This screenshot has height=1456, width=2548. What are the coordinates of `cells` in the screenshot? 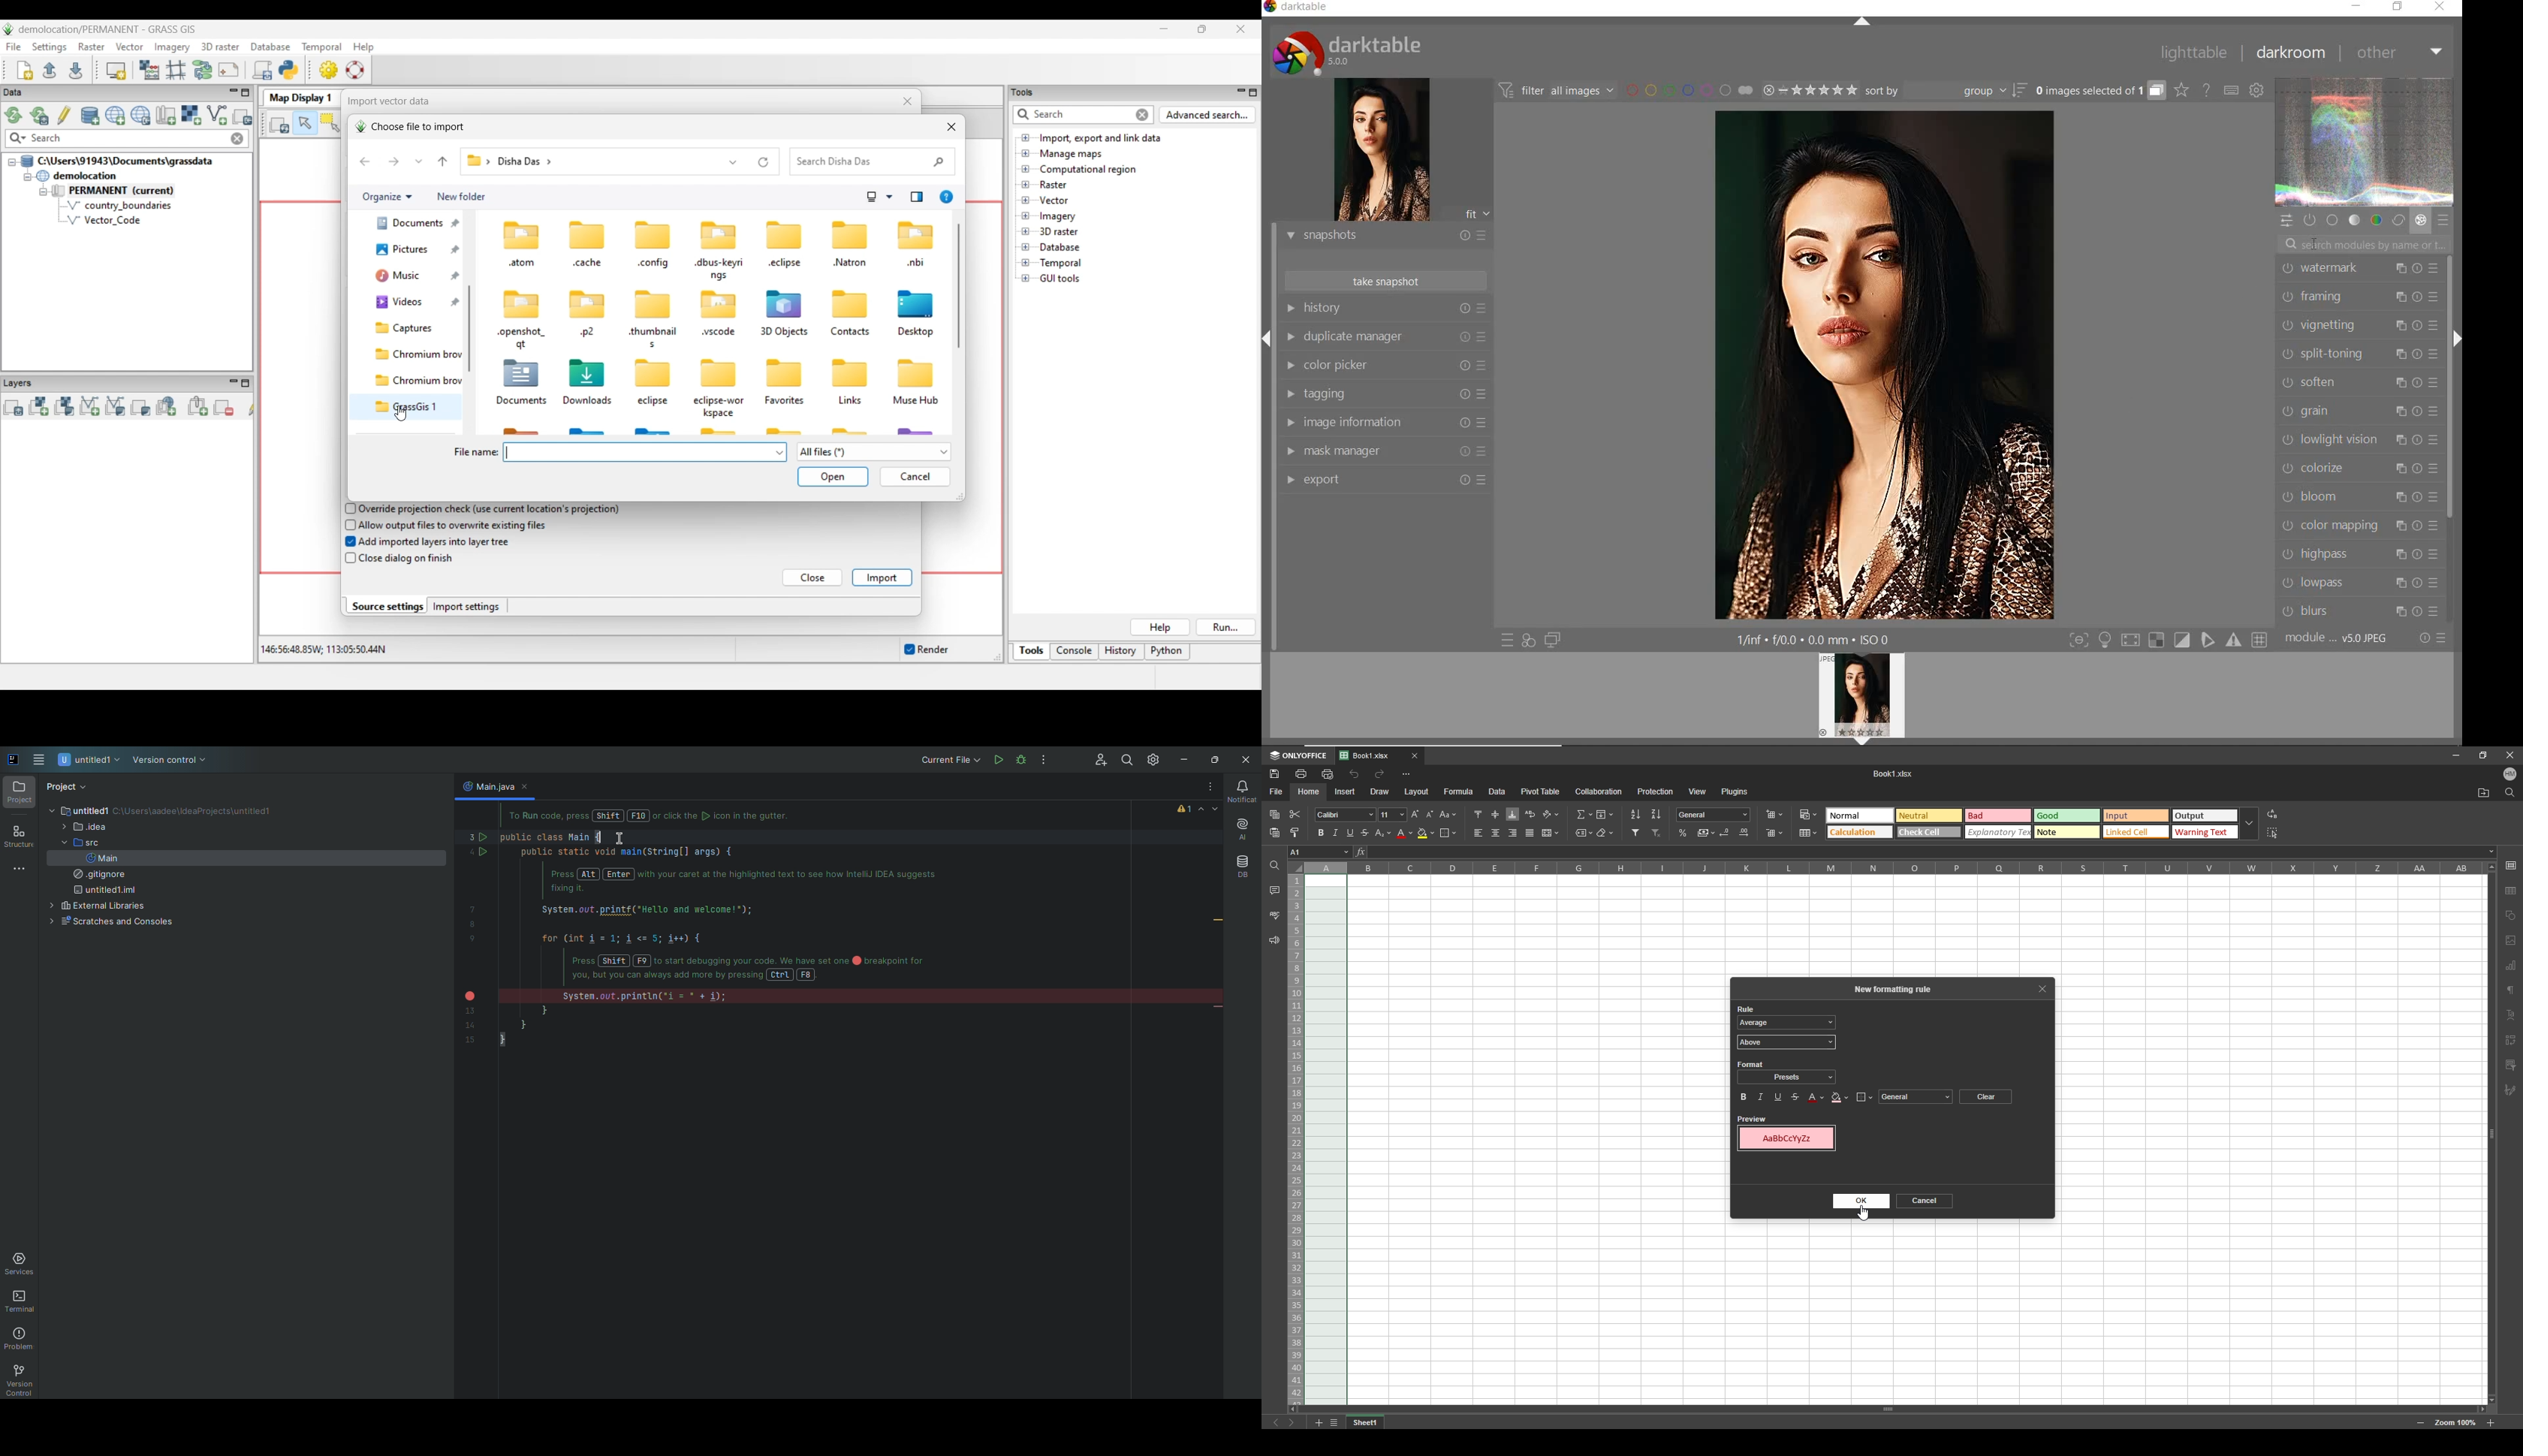 It's located at (1915, 925).